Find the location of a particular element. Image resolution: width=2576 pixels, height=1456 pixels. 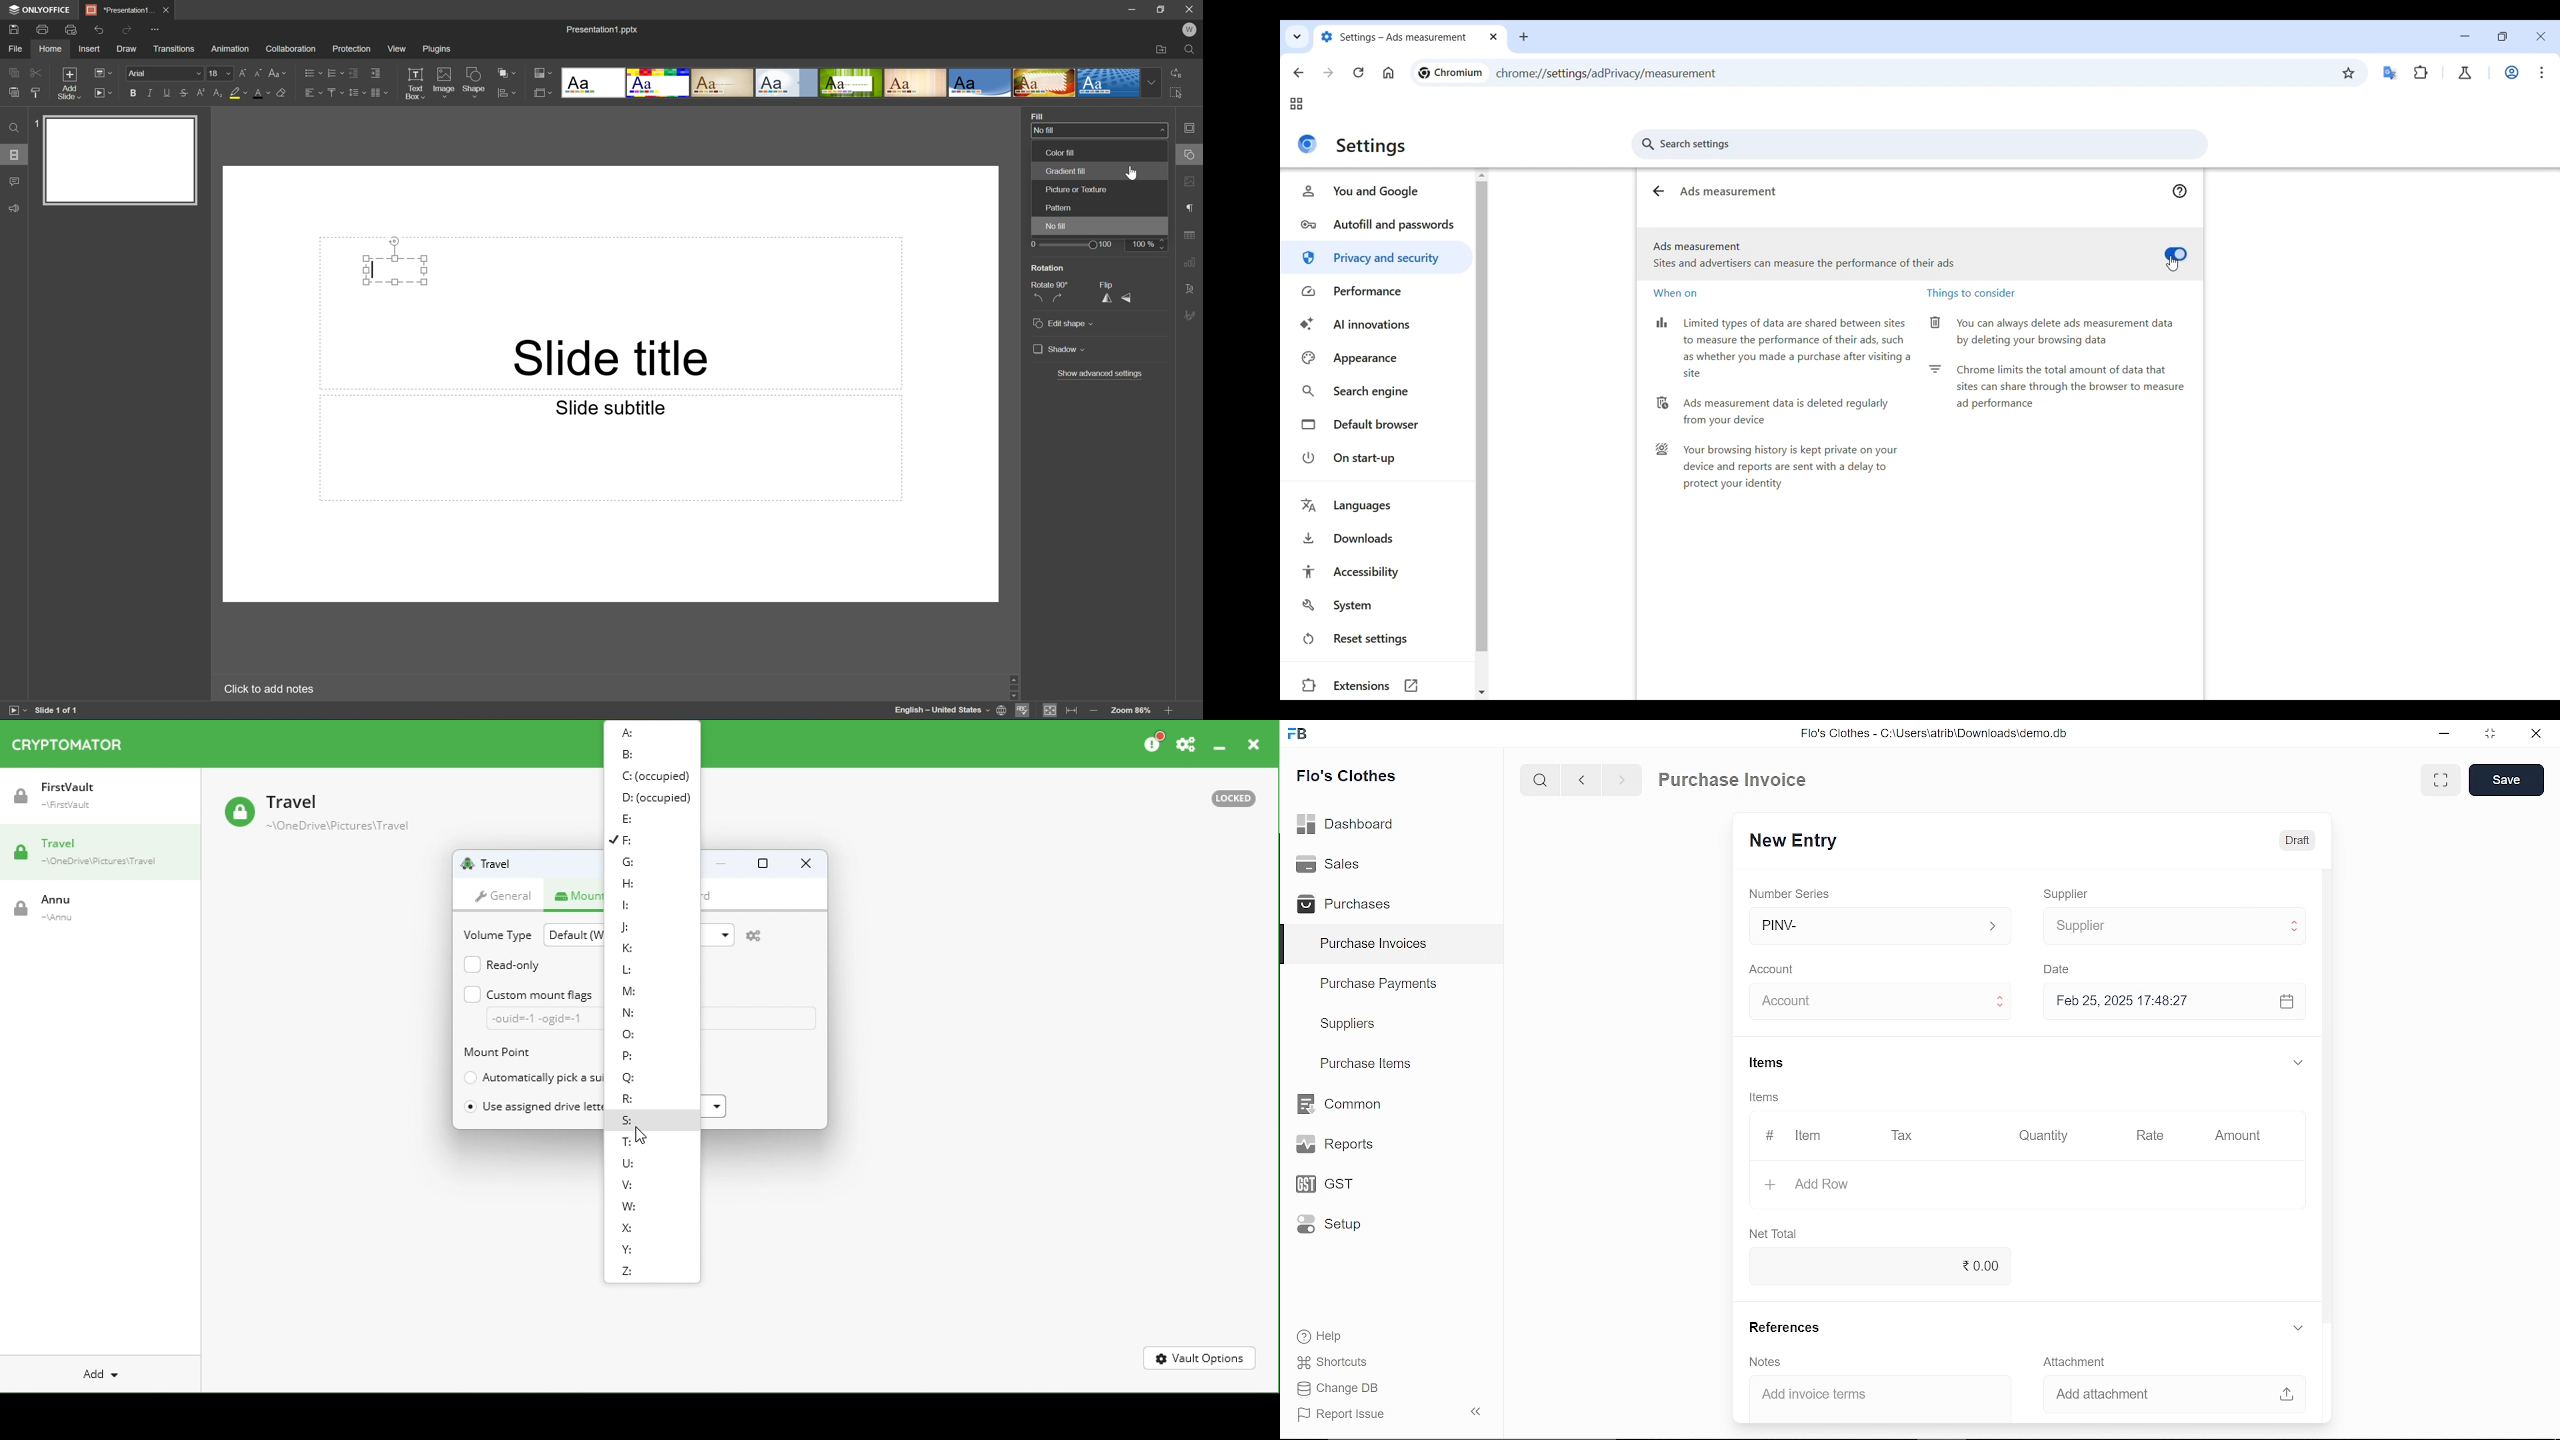

Increase indent is located at coordinates (375, 72).